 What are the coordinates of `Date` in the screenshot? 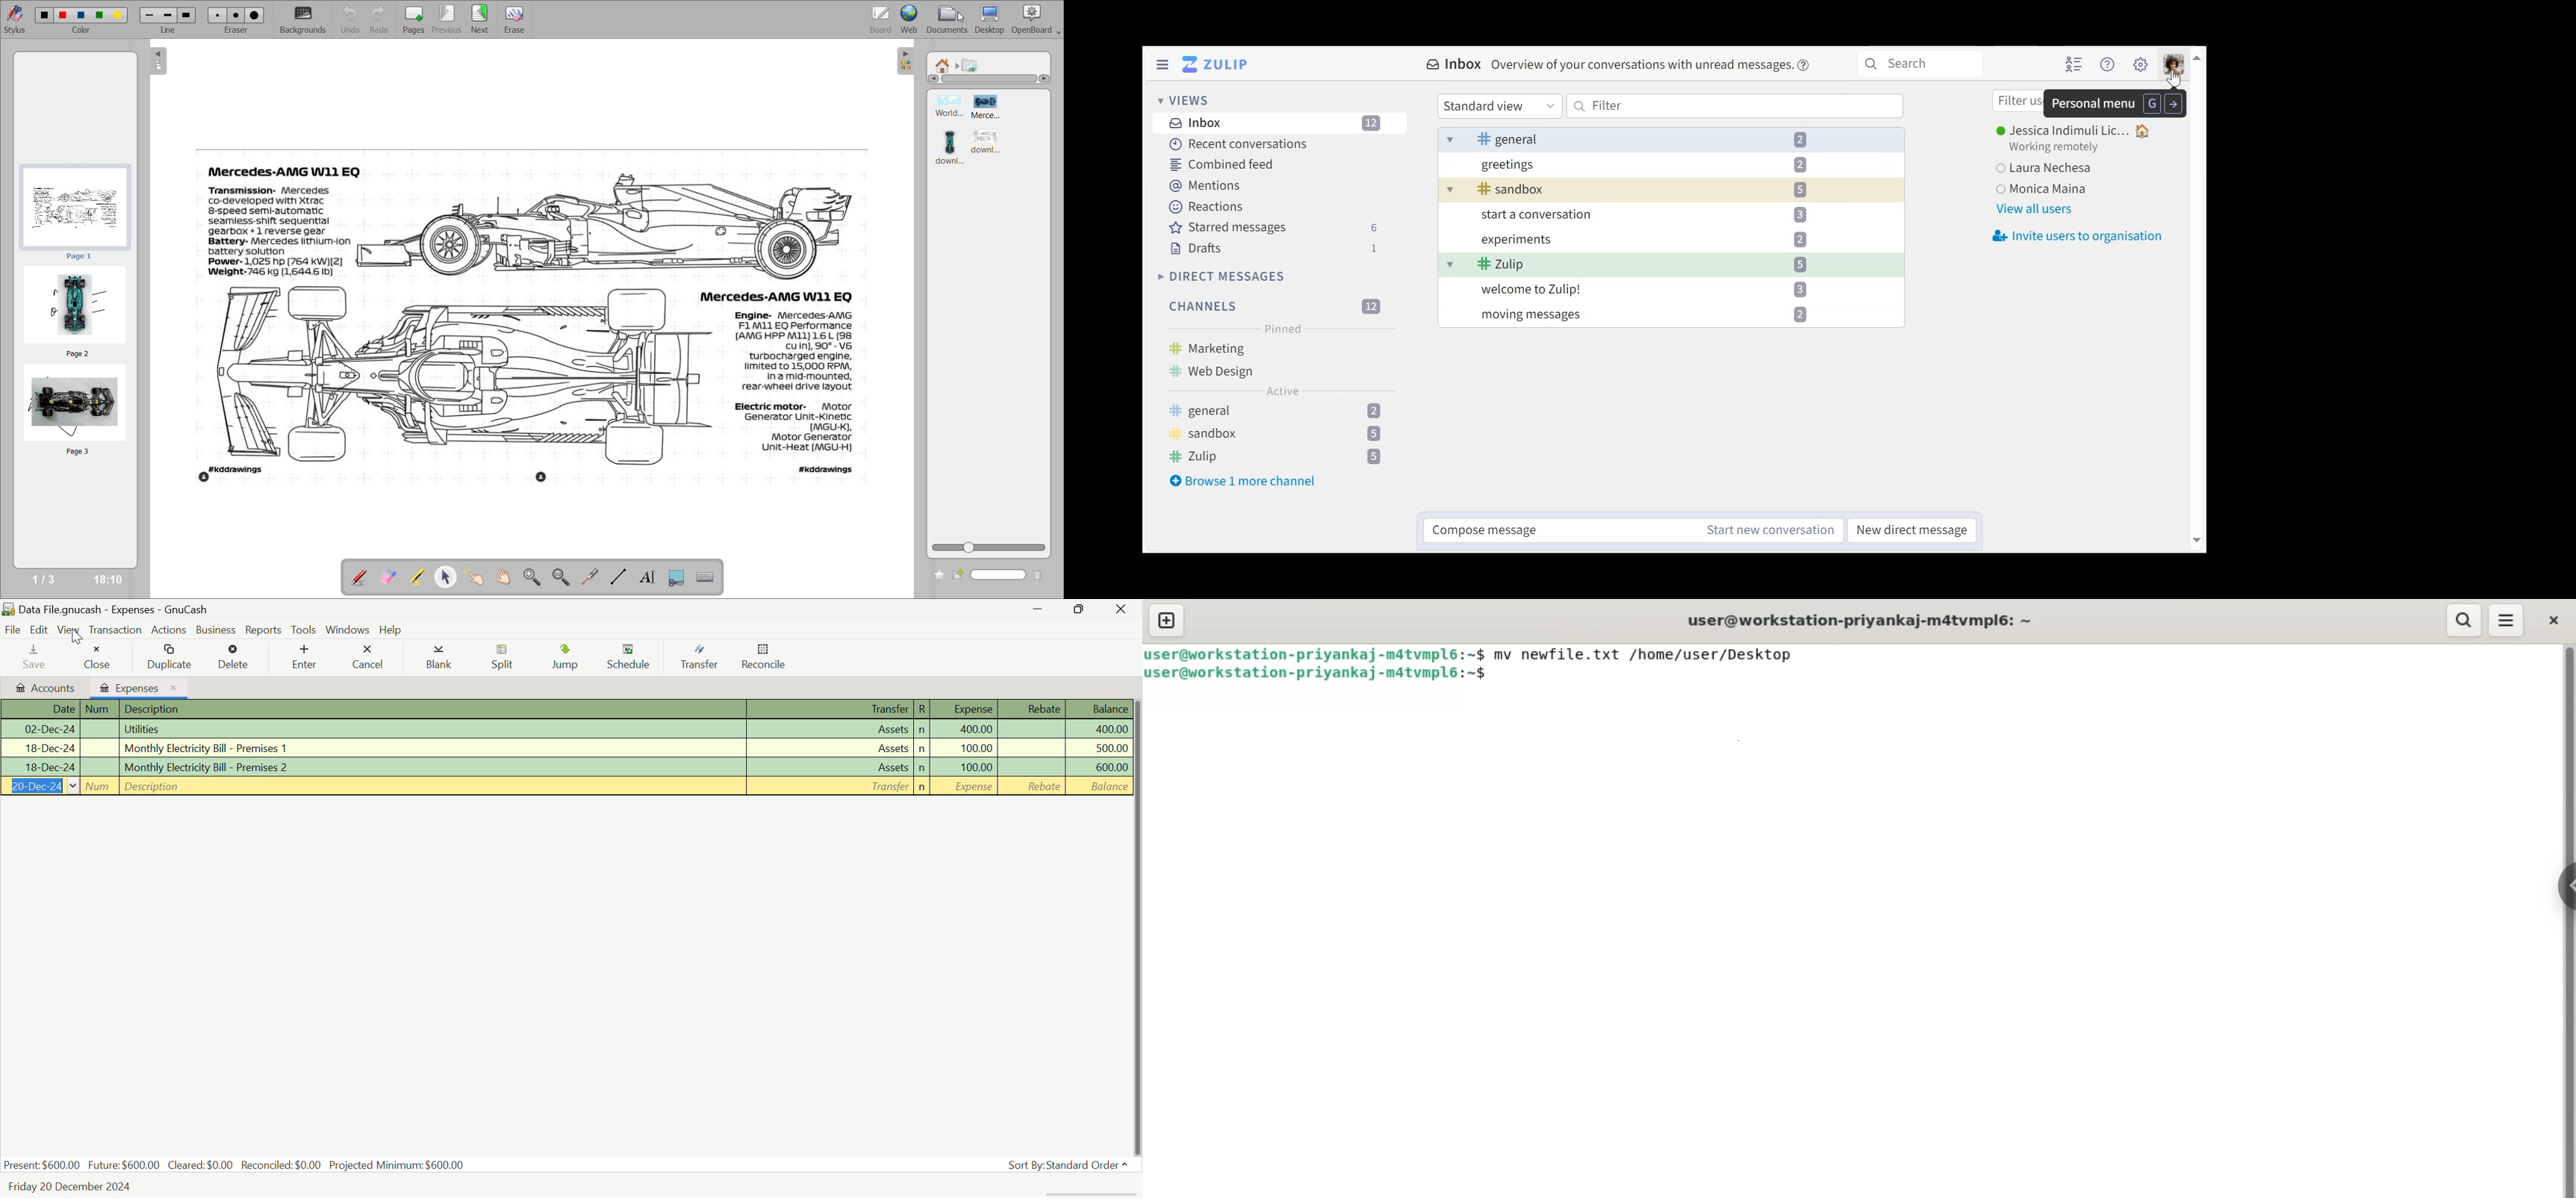 It's located at (39, 787).